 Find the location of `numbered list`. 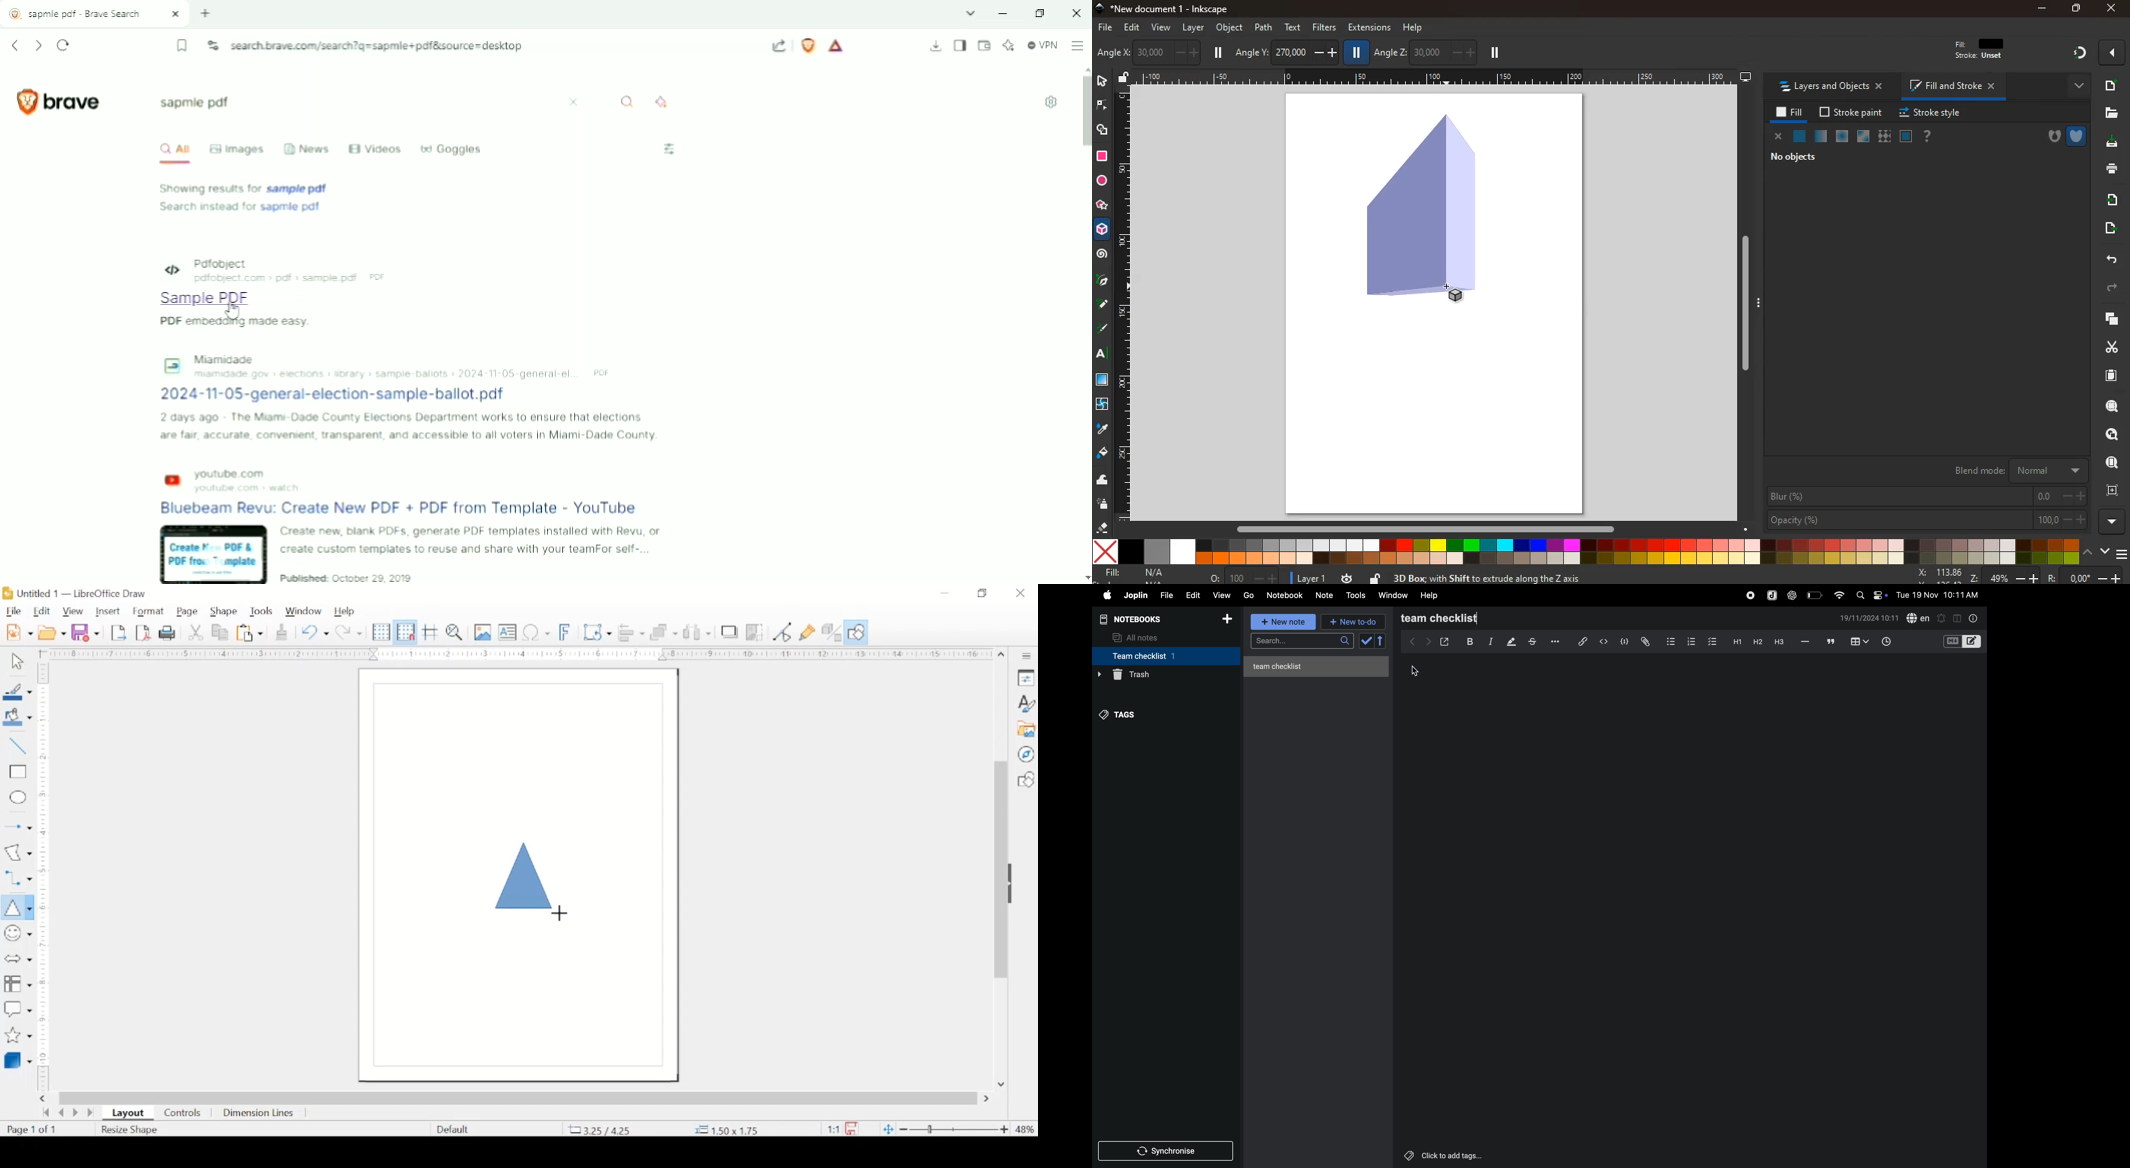

numbered list is located at coordinates (1690, 640).